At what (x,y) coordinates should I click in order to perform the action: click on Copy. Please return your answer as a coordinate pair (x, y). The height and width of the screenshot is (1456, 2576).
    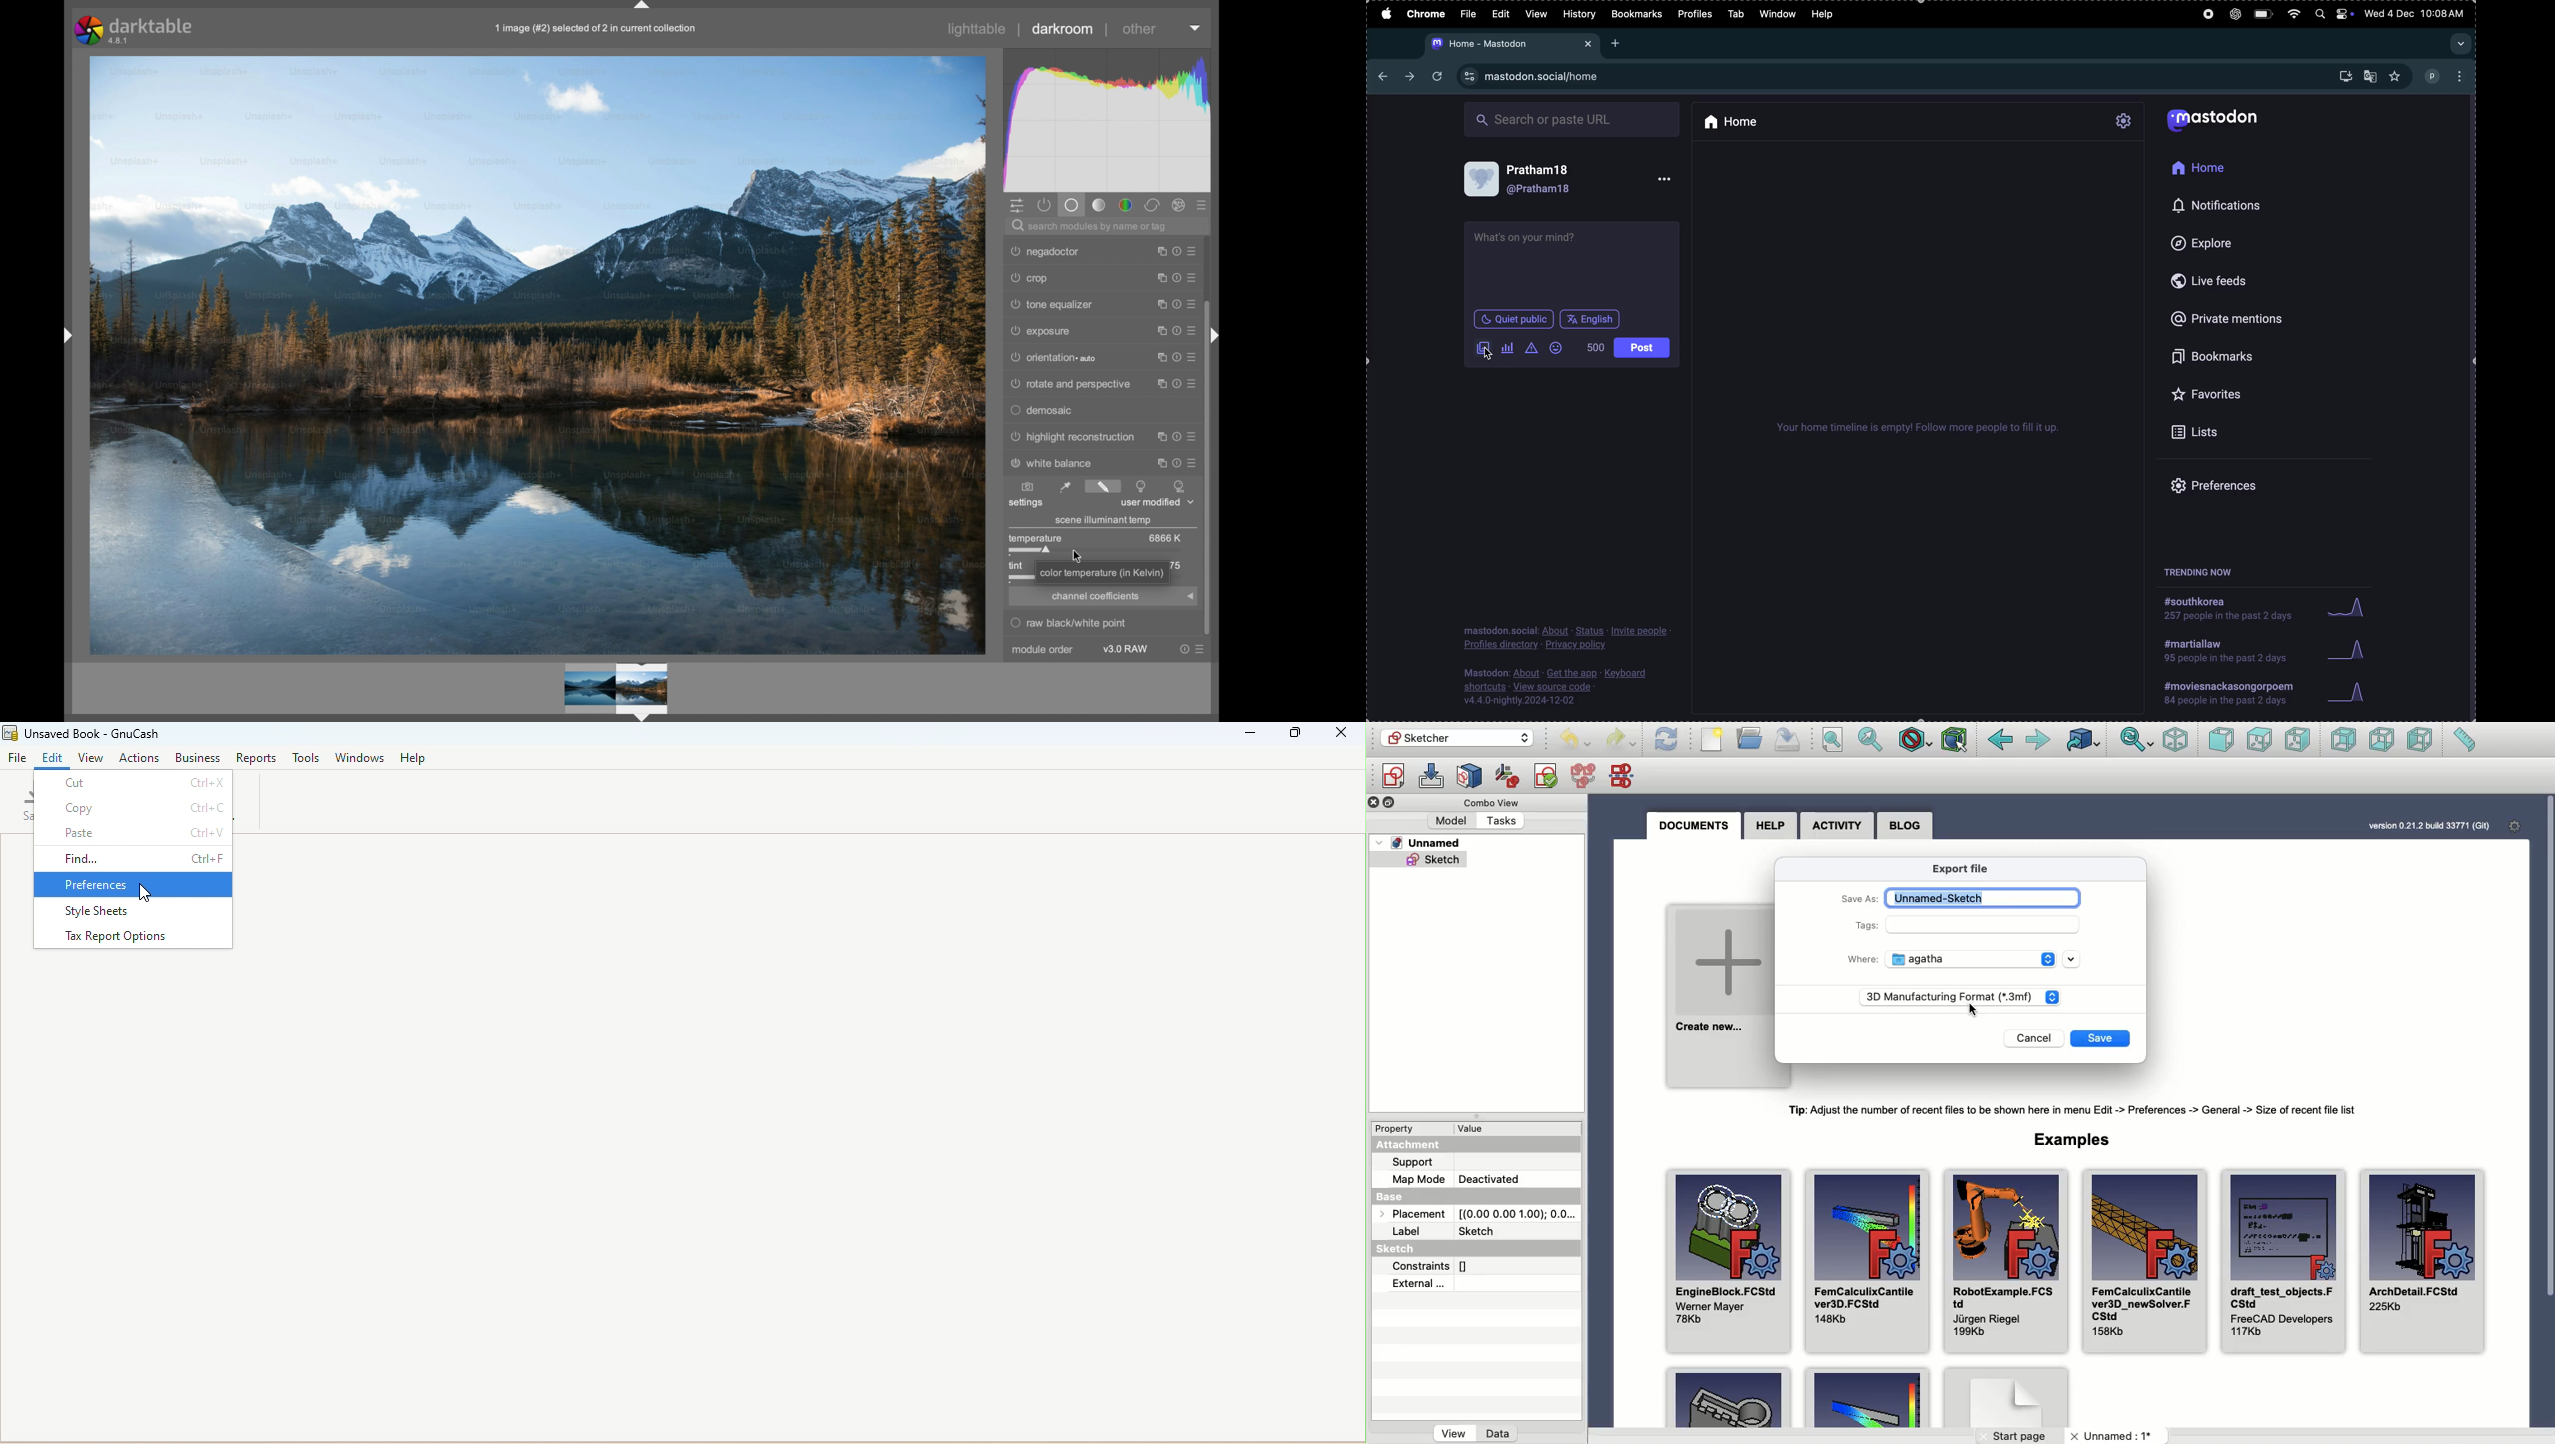
    Looking at the image, I should click on (133, 808).